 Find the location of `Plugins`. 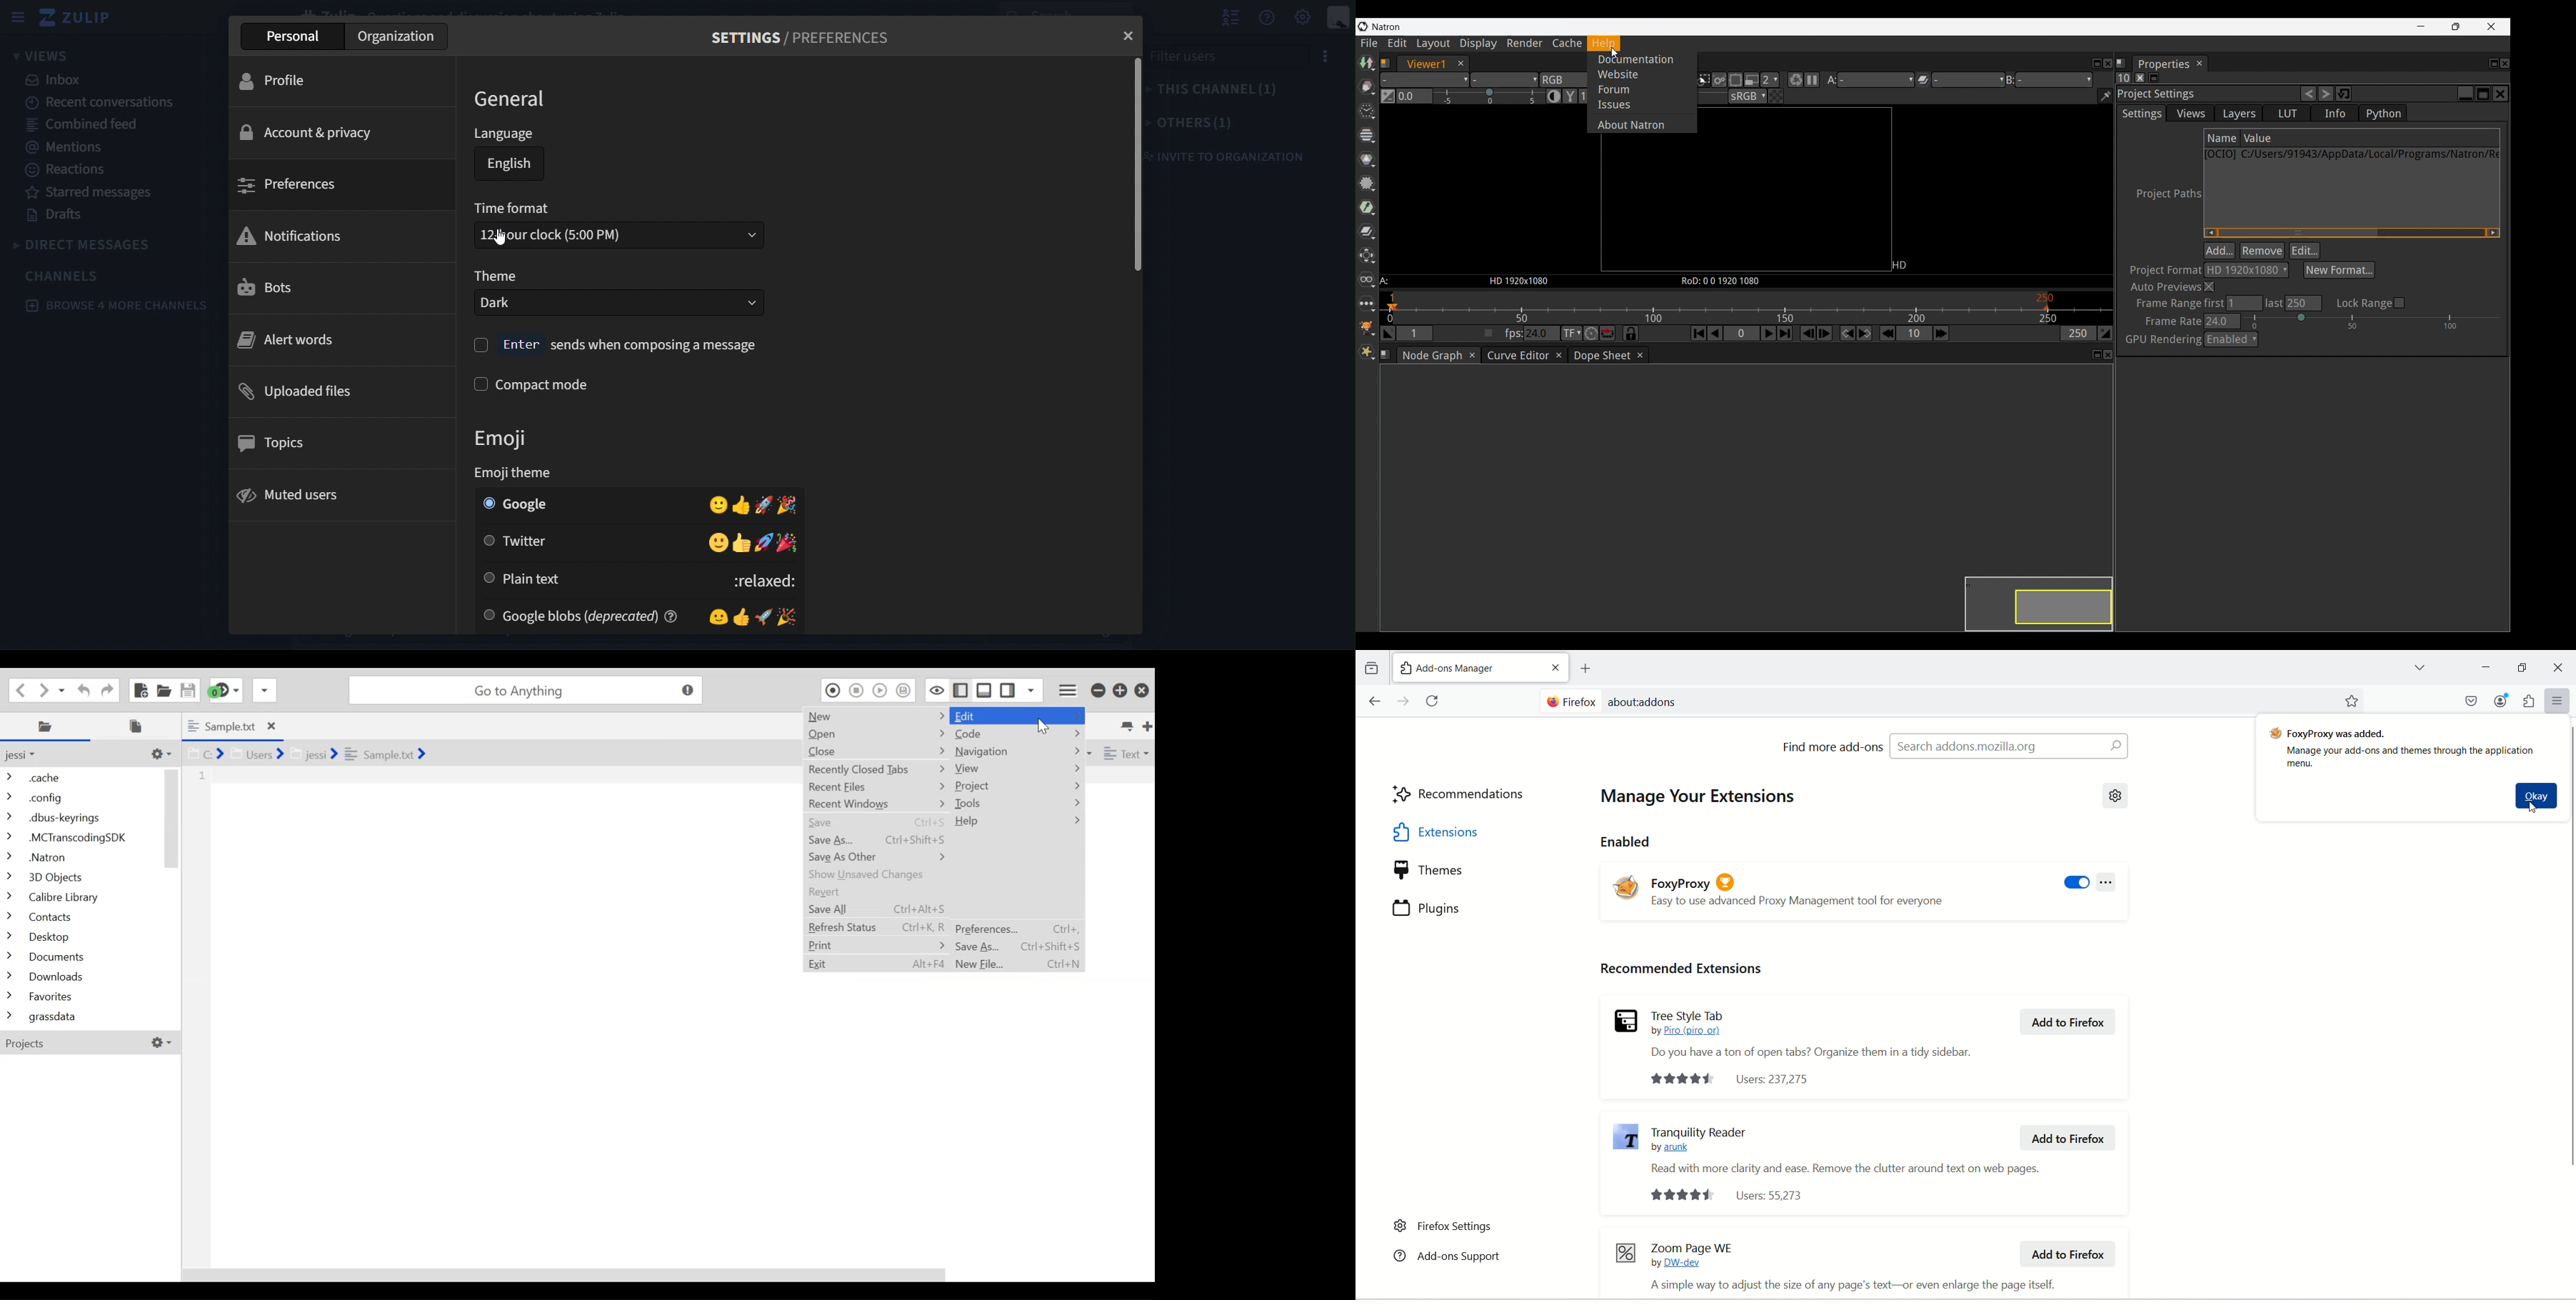

Plugins is located at coordinates (1463, 908).